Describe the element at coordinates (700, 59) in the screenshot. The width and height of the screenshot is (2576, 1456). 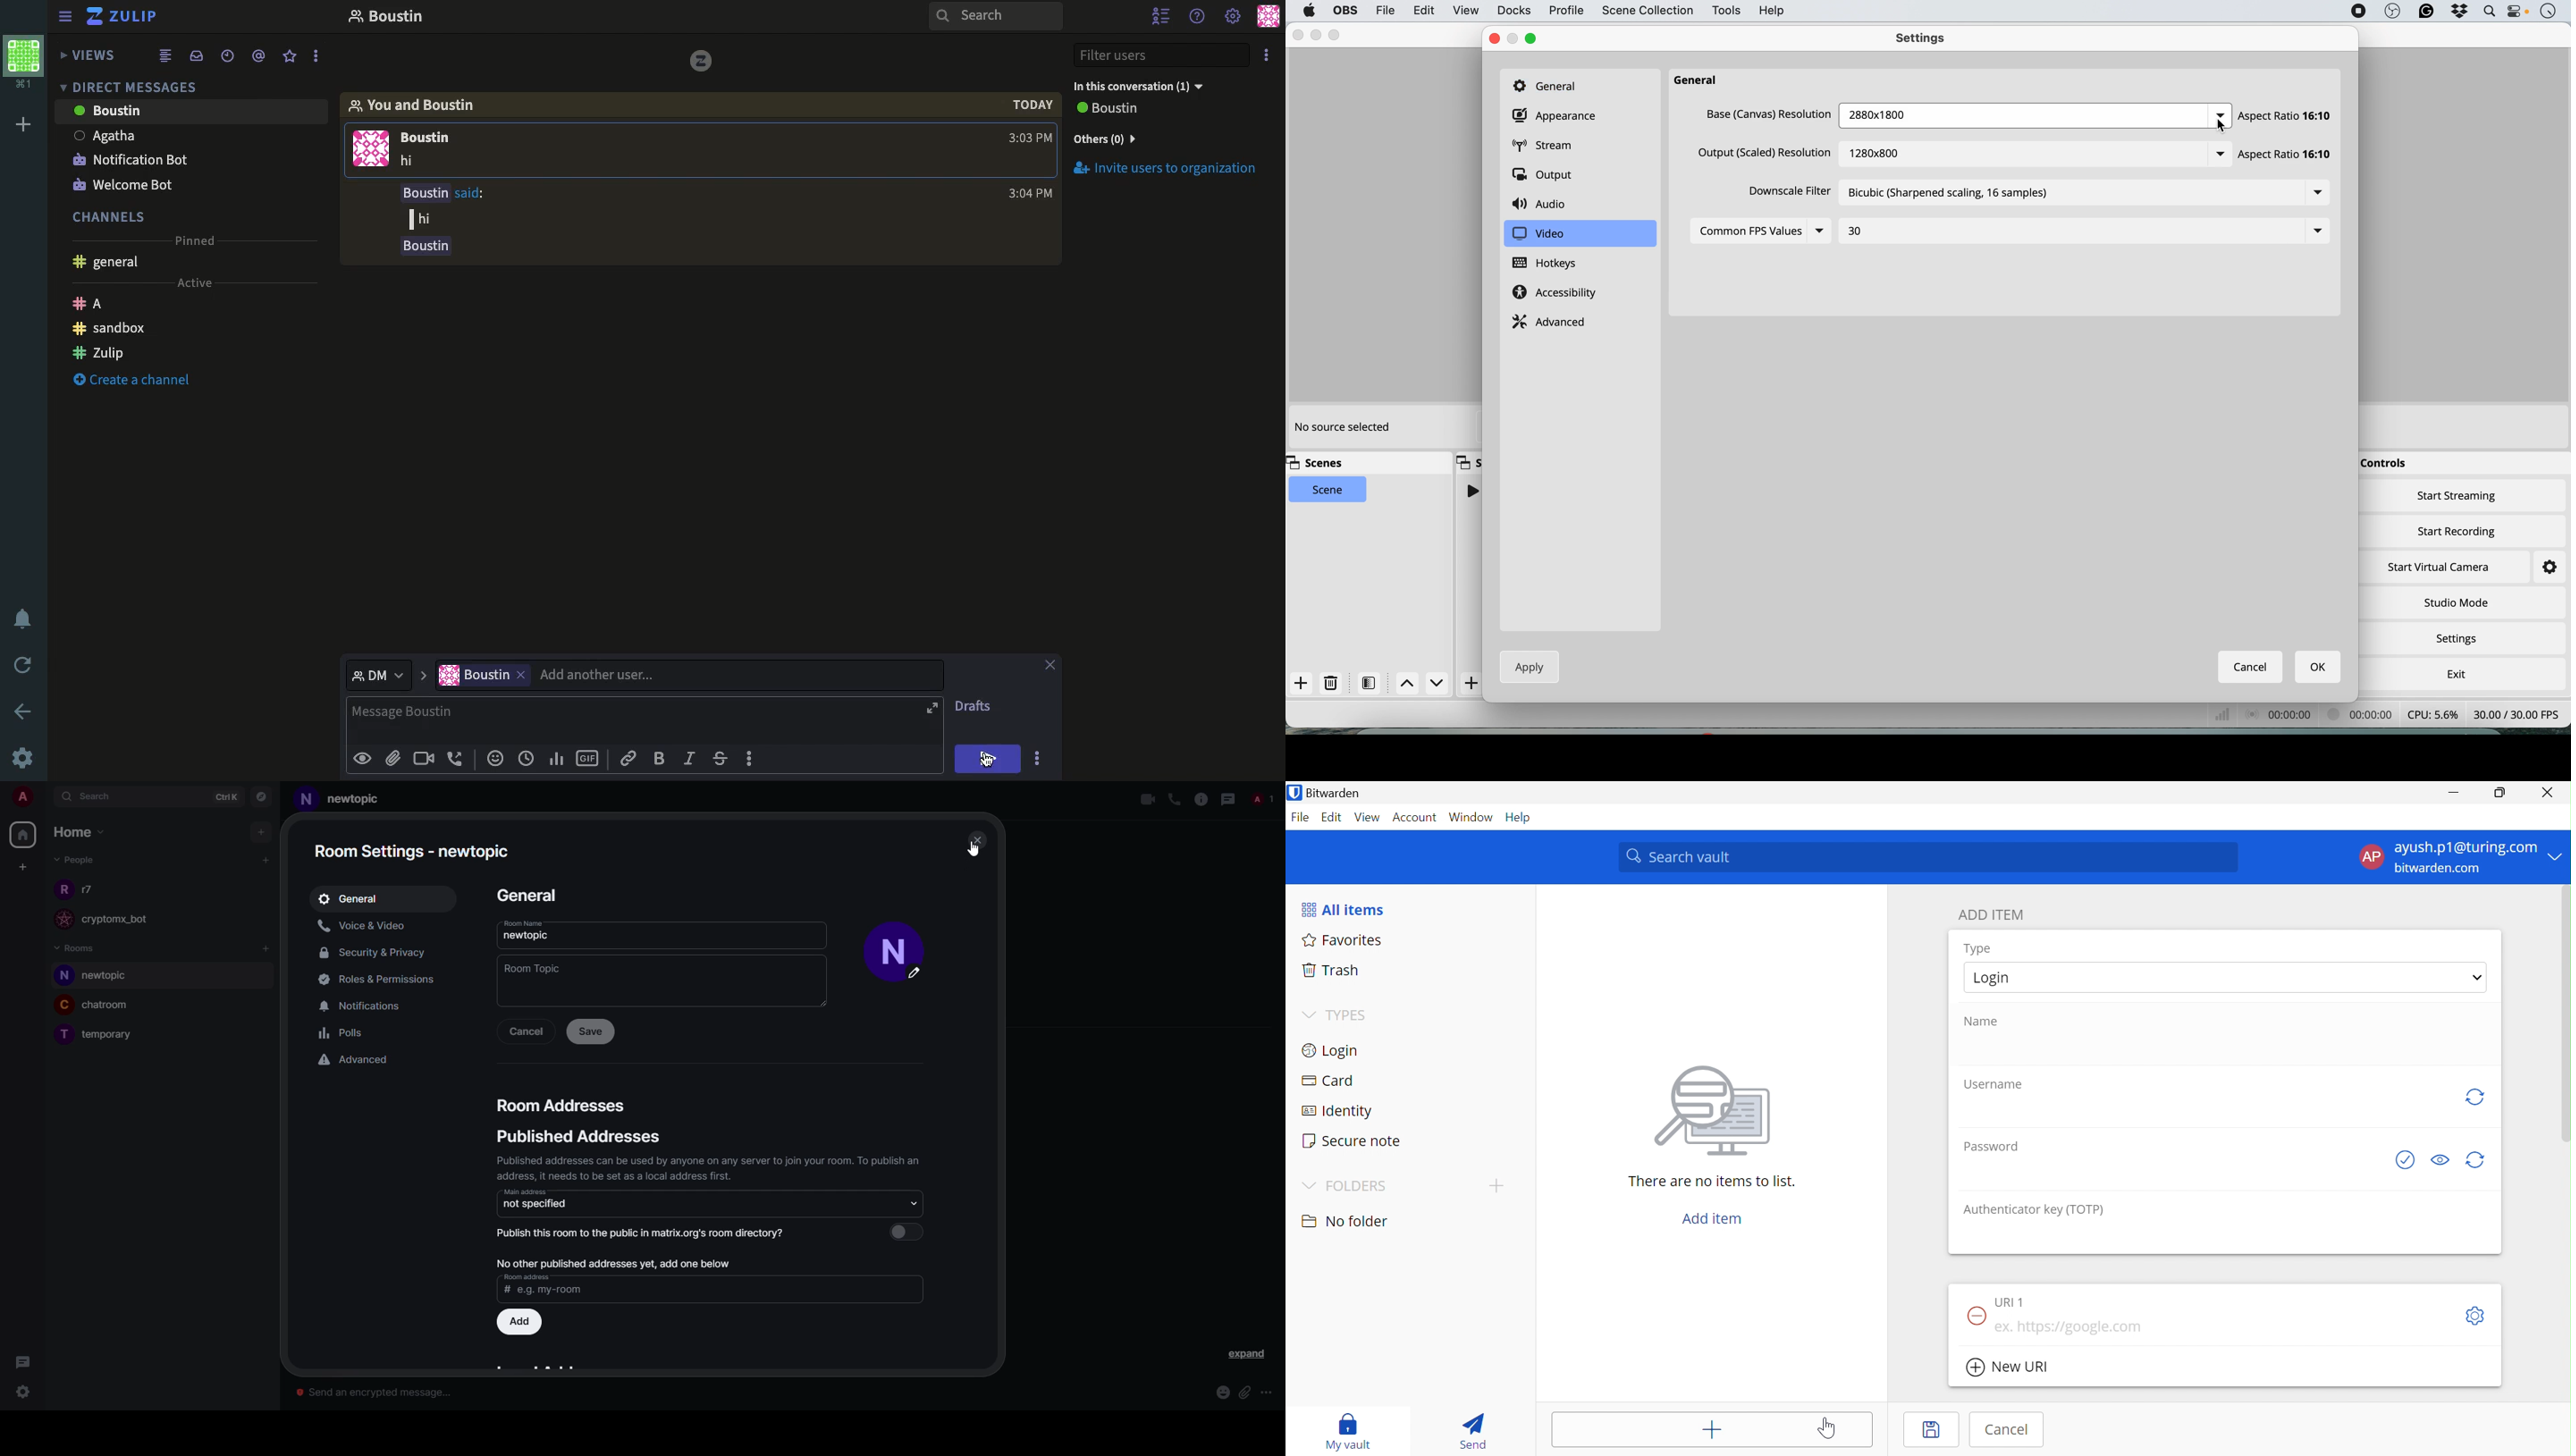
I see `vice versa` at that location.